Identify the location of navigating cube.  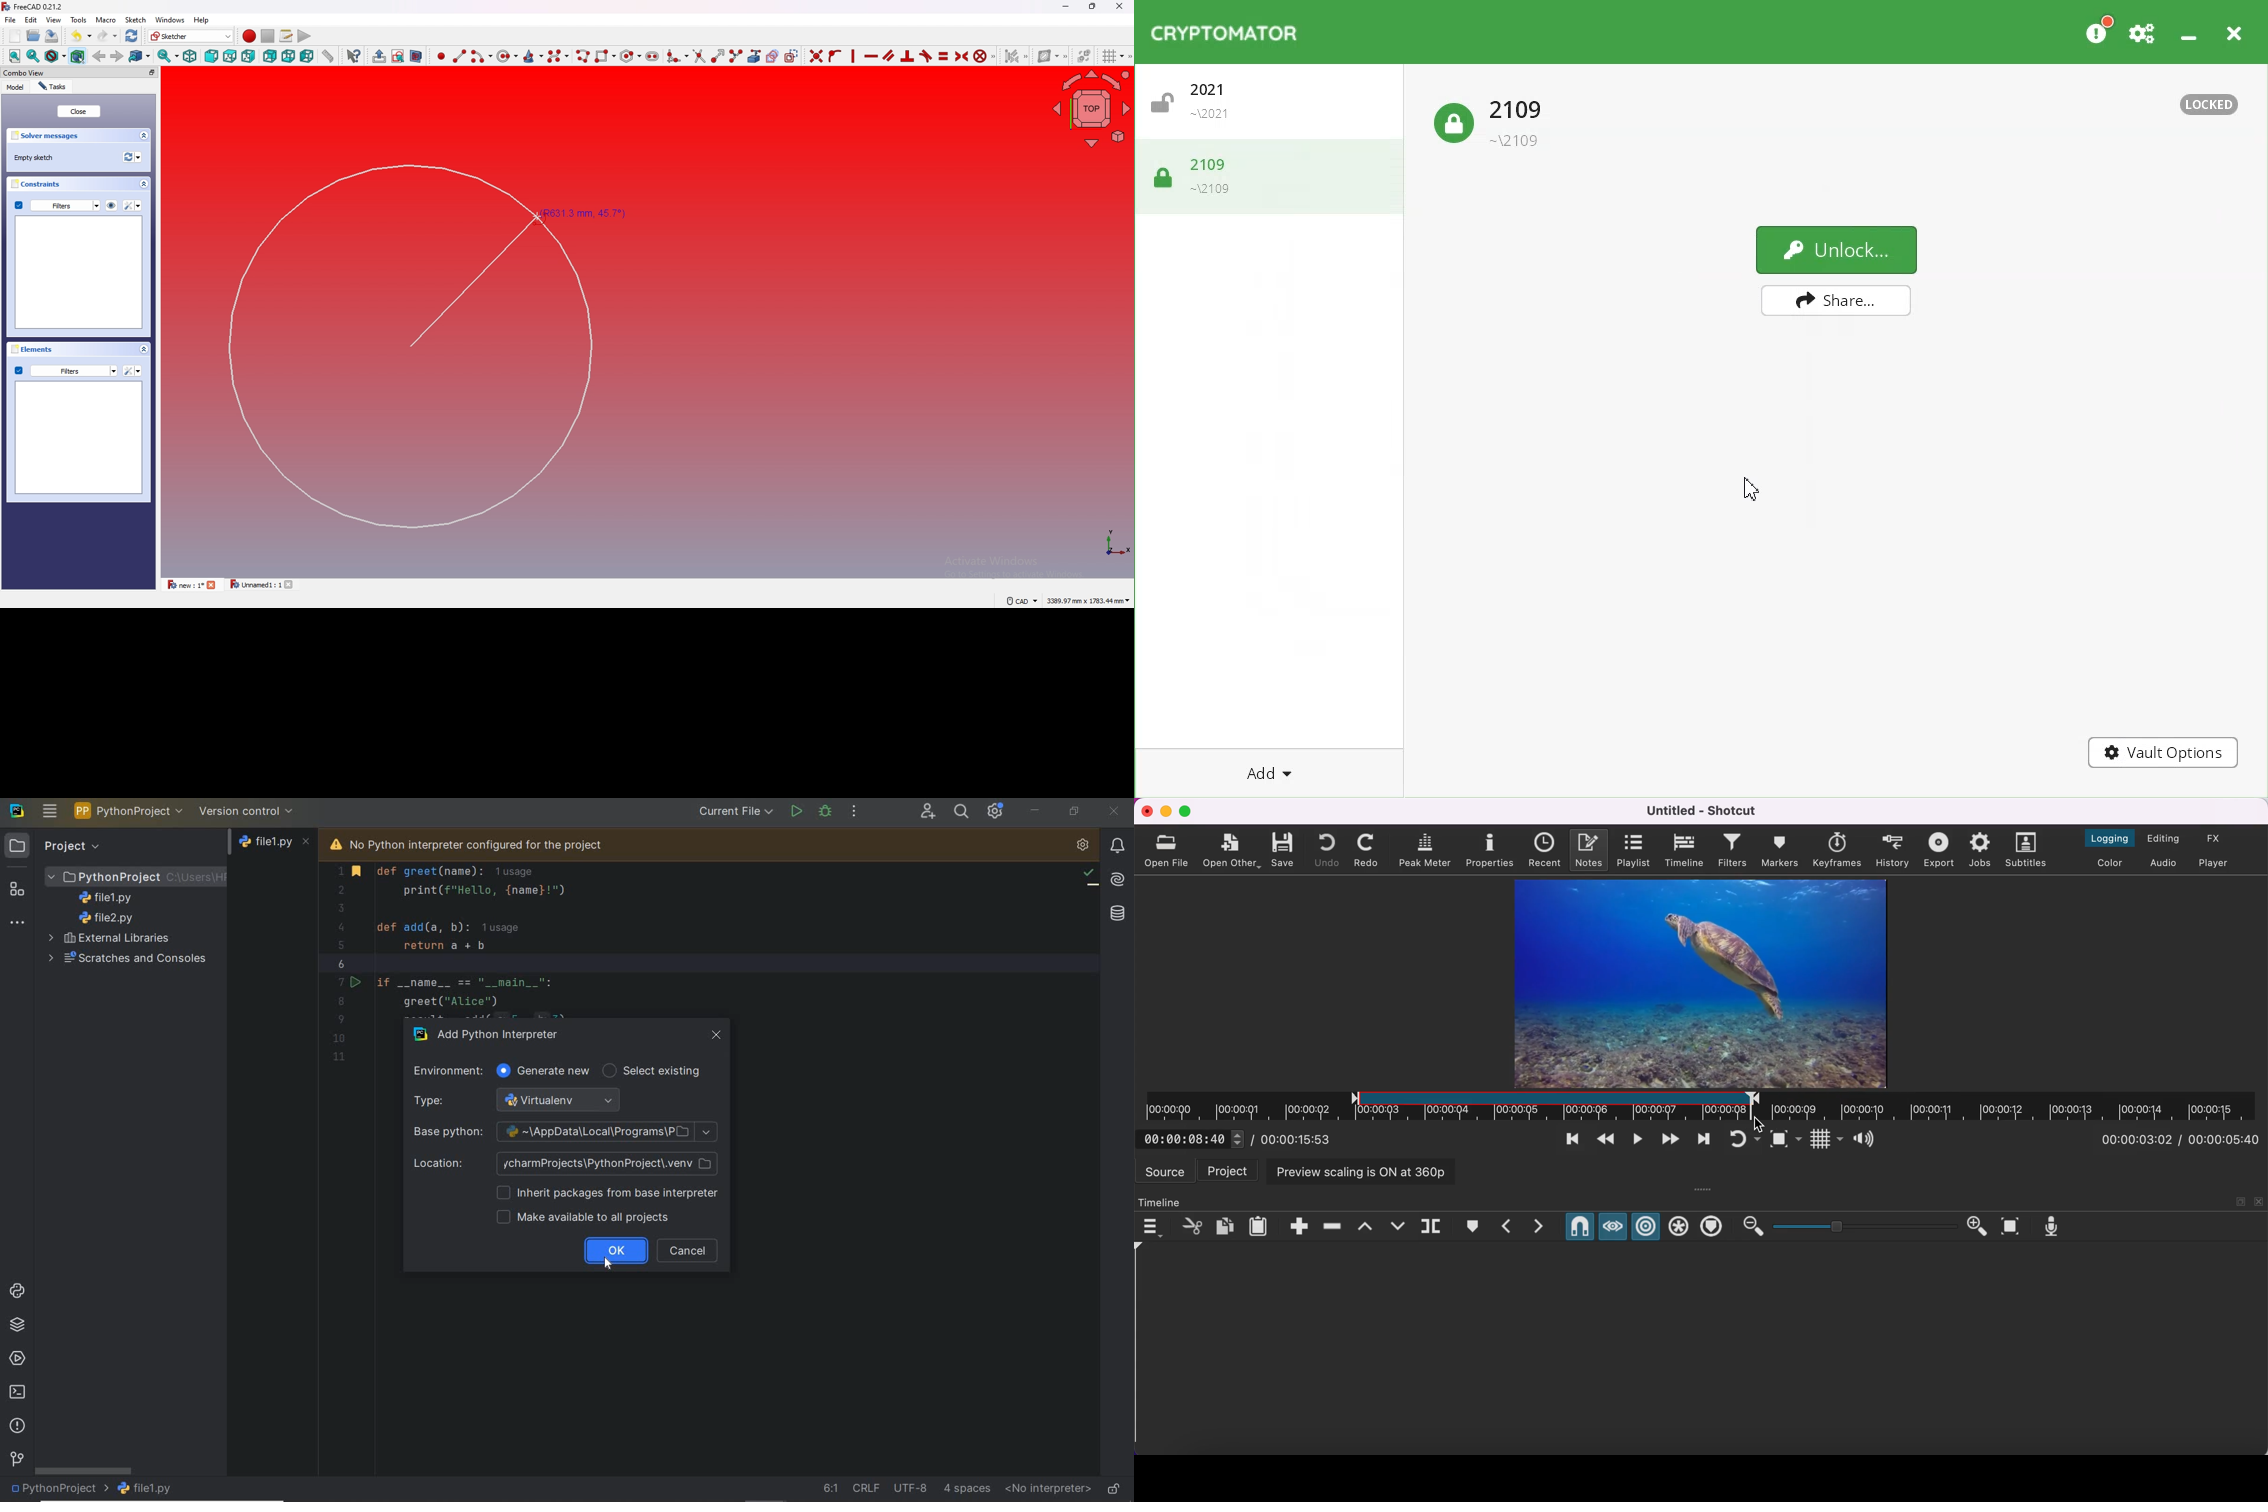
(1091, 107).